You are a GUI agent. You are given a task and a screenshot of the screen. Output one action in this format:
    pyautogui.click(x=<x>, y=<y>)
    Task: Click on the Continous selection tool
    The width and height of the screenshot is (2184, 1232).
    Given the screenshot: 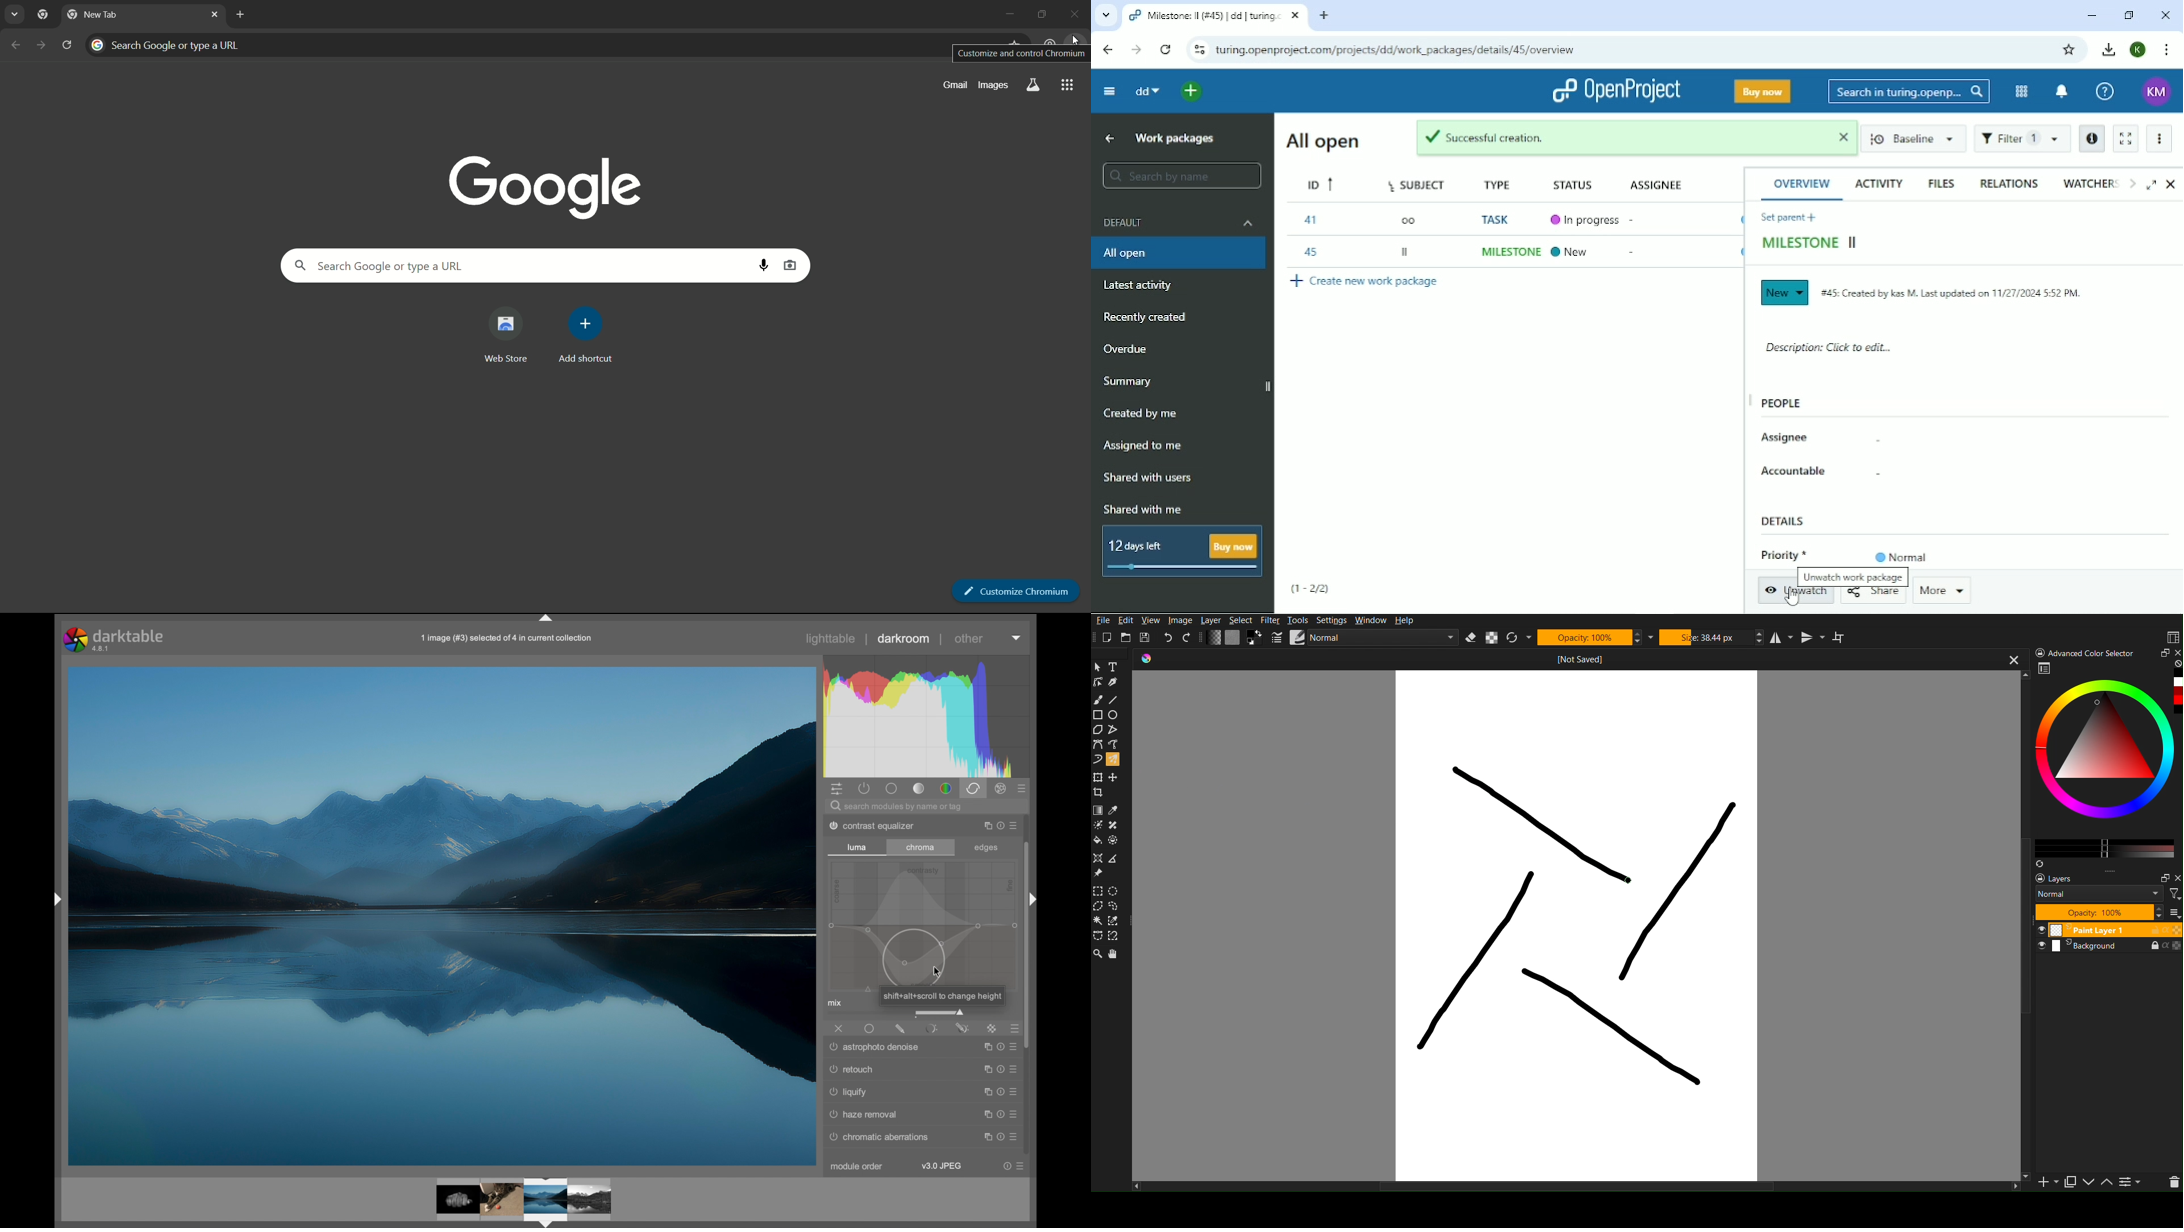 What is the action you would take?
    pyautogui.click(x=1098, y=921)
    